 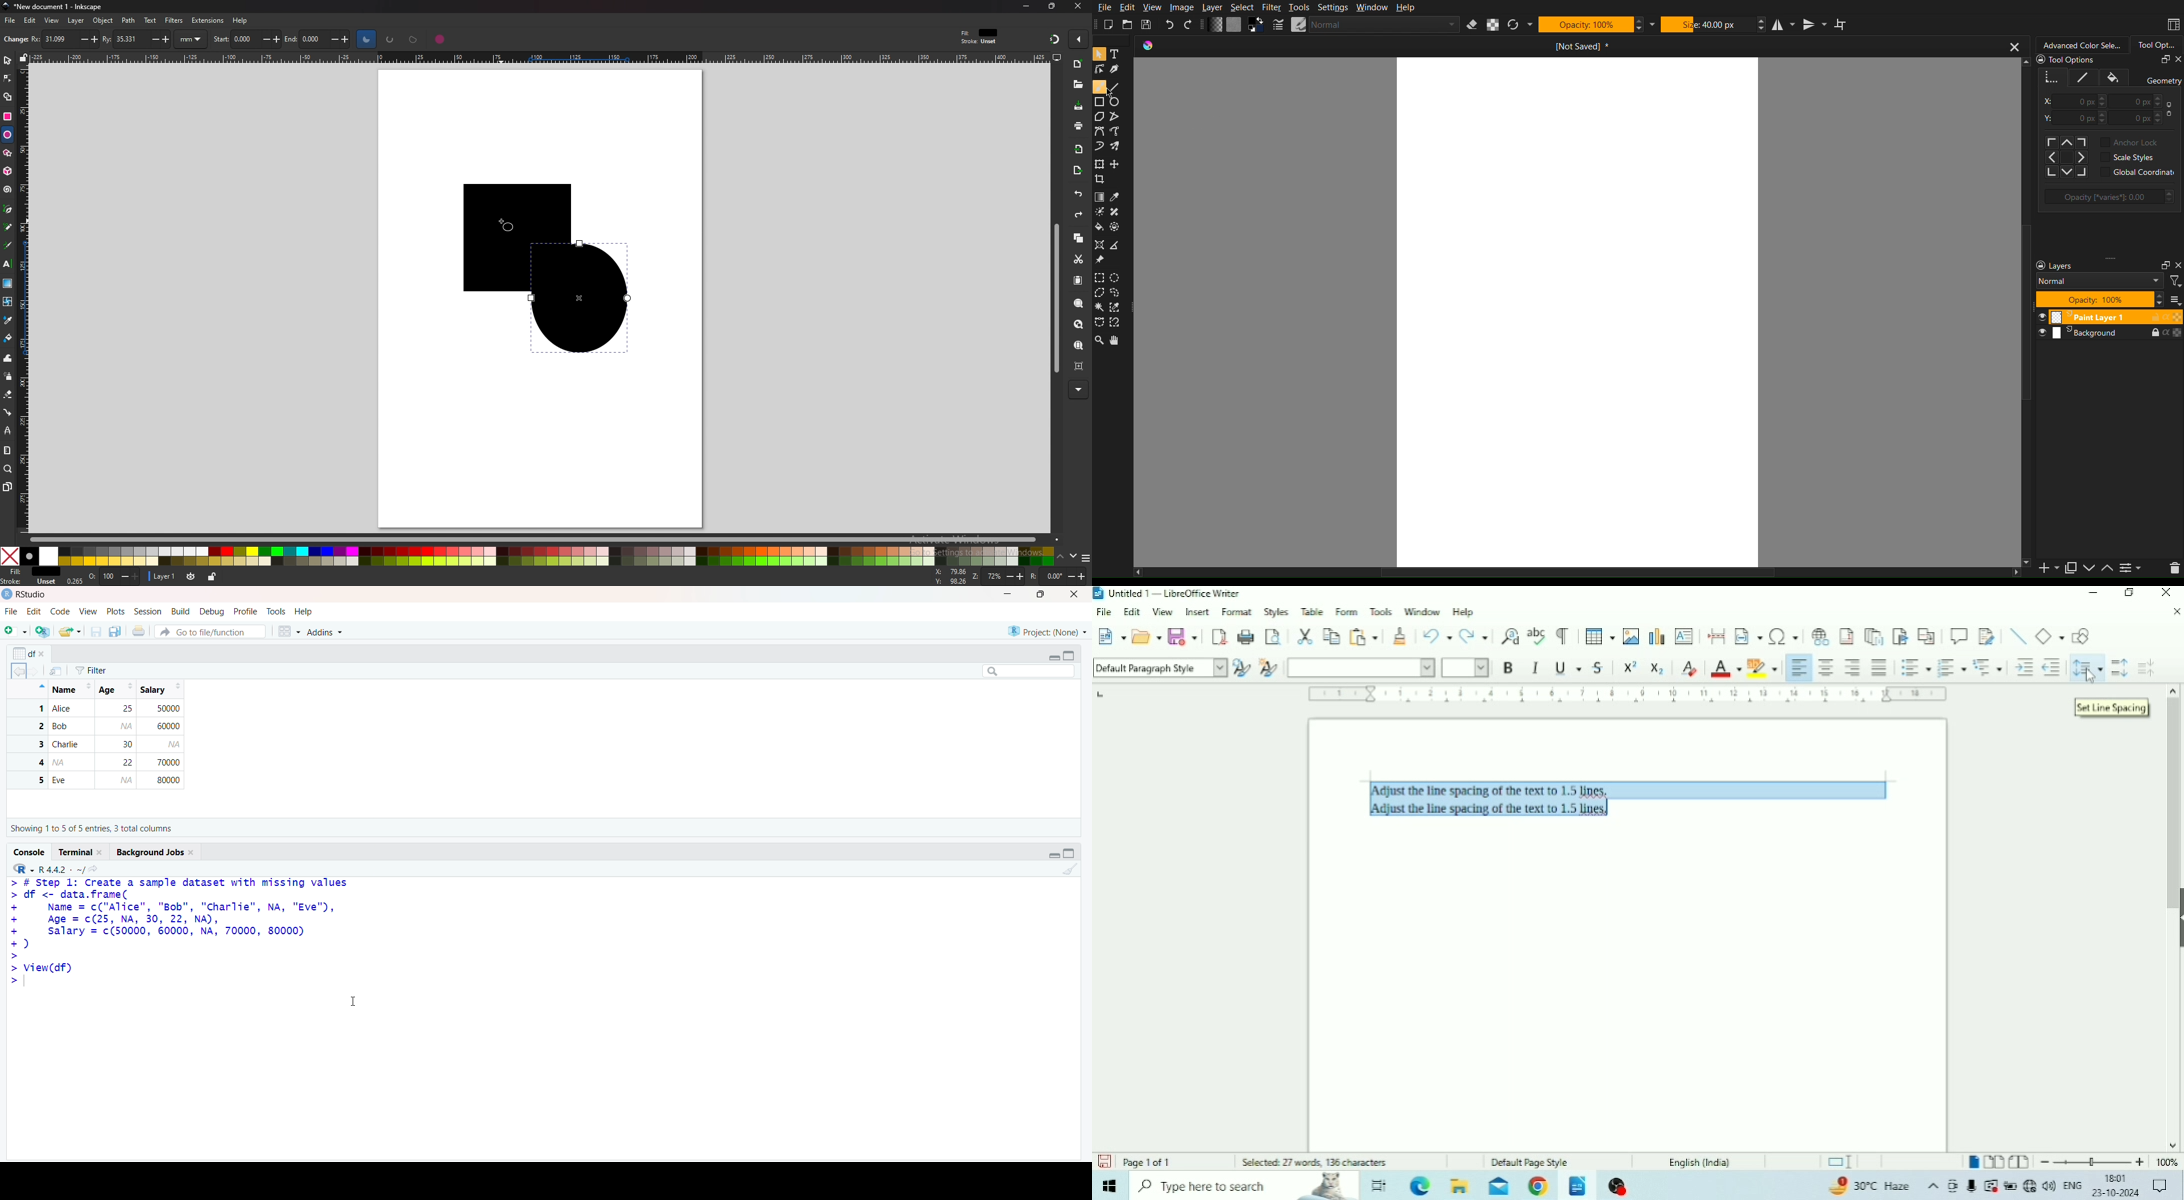 I want to click on LibreOffice Writer, so click(x=1576, y=1186).